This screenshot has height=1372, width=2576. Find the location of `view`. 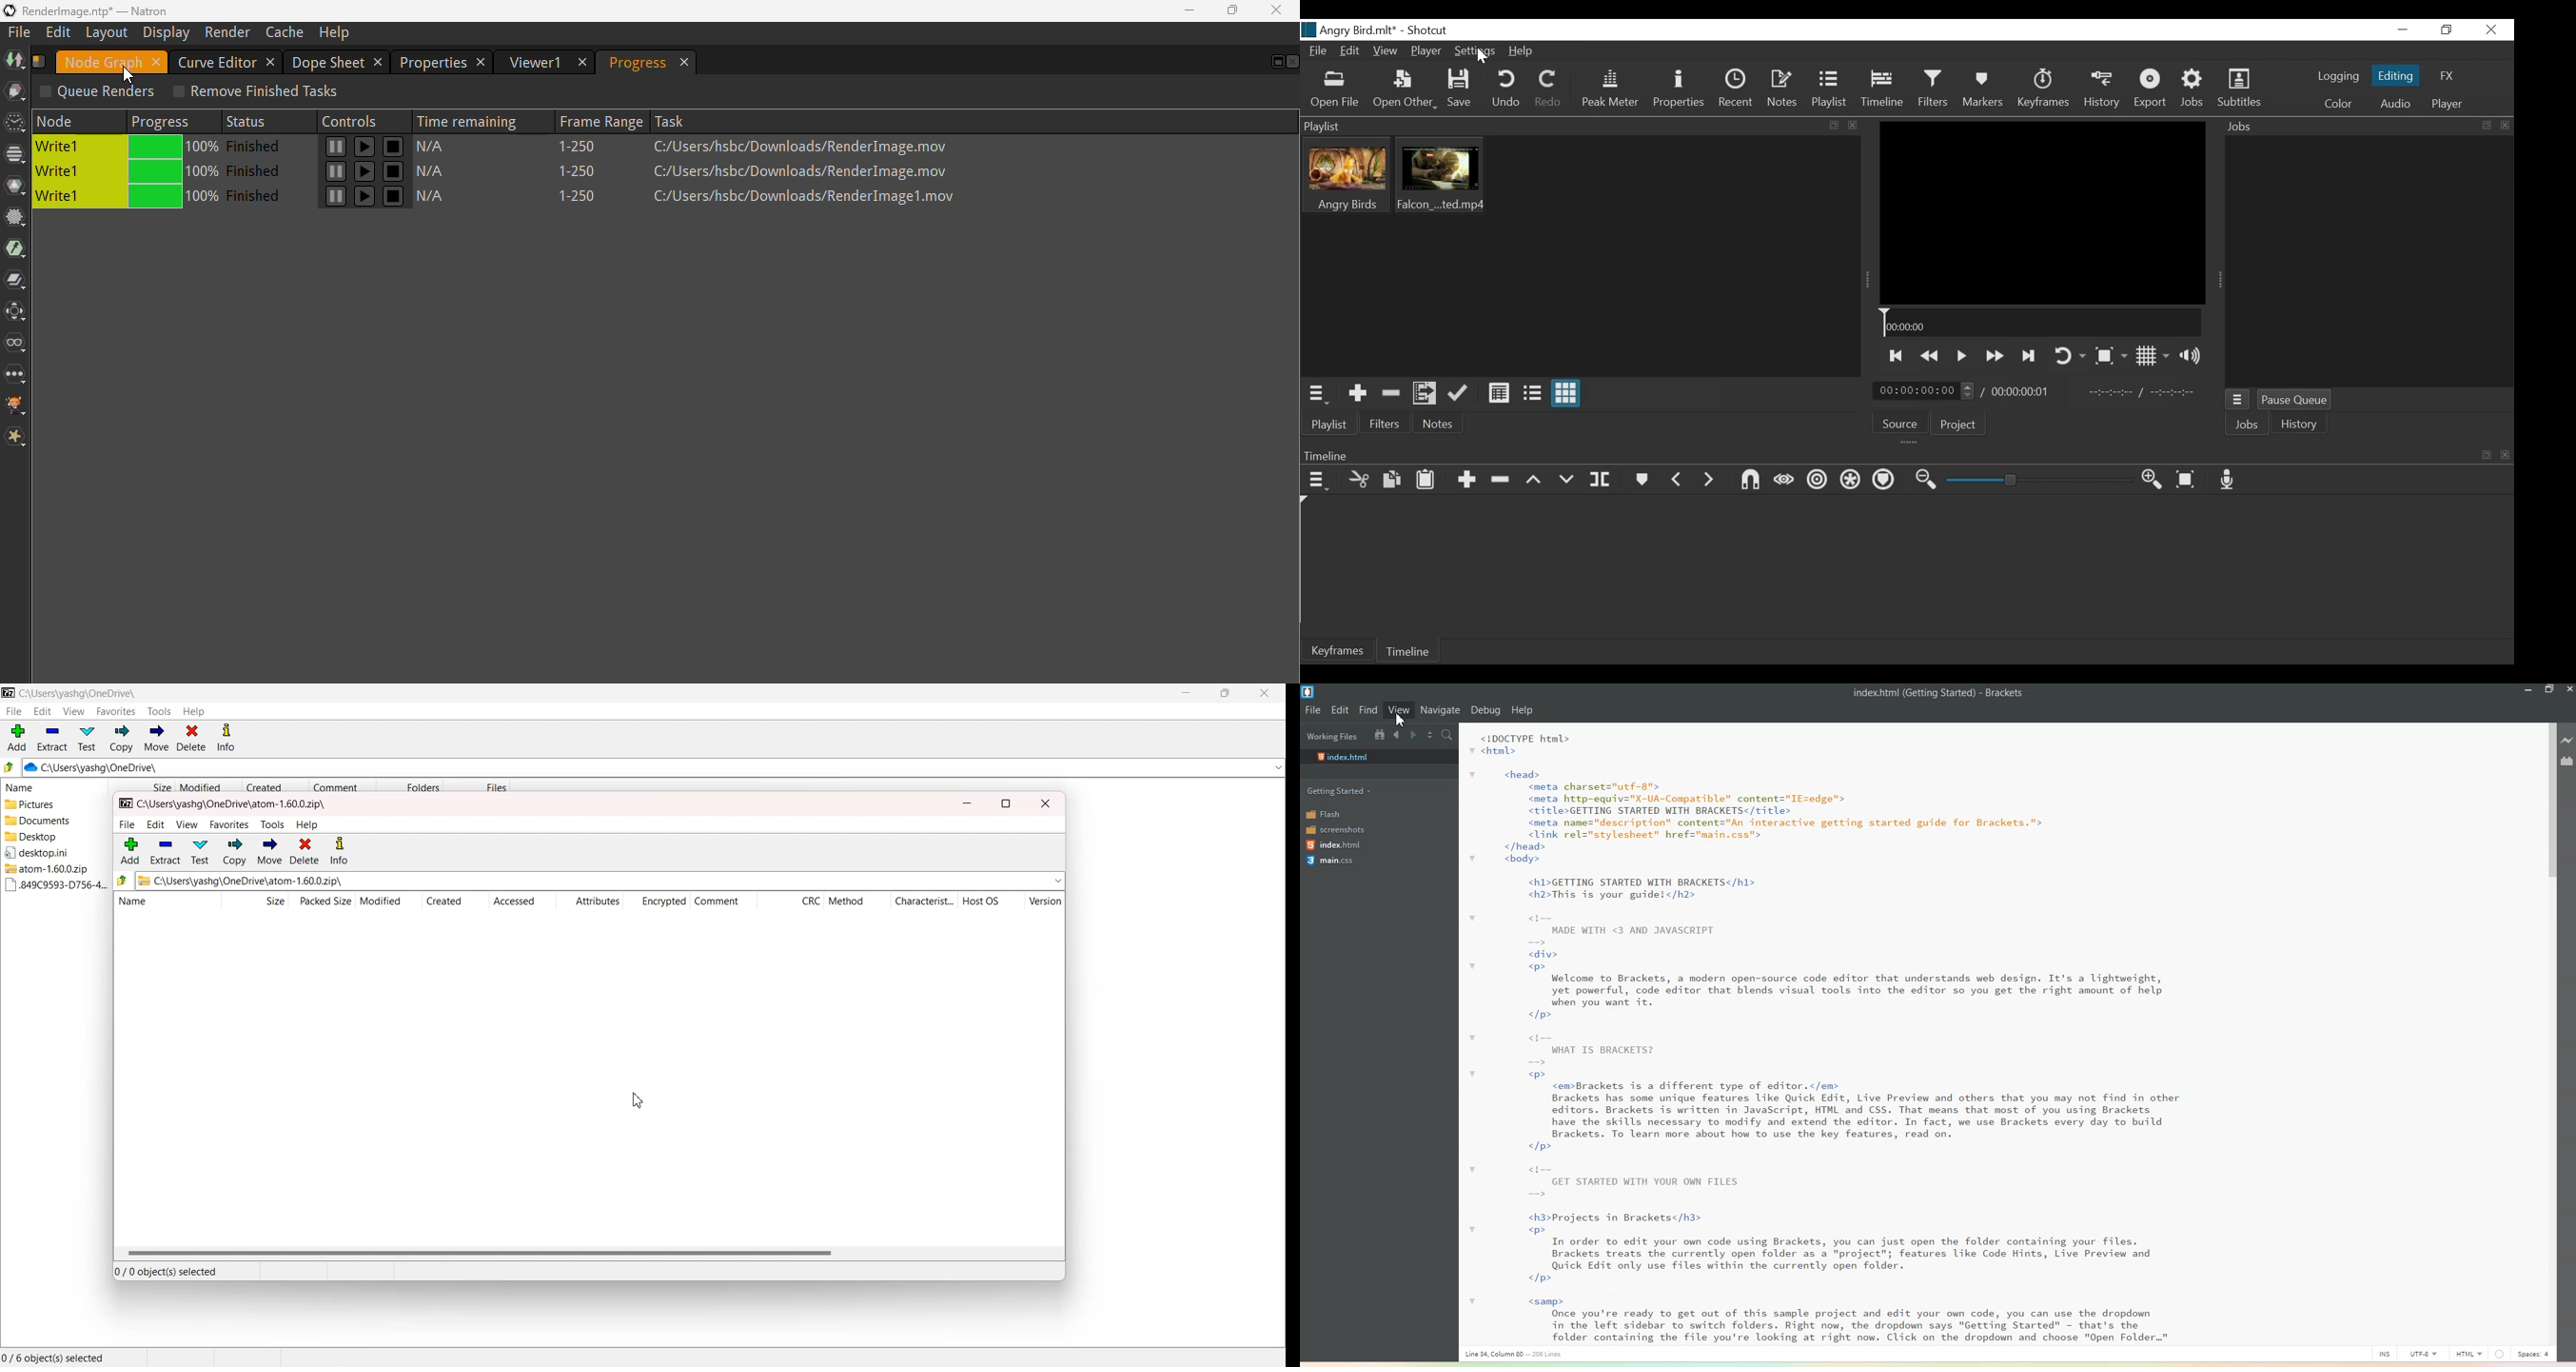

view is located at coordinates (188, 825).